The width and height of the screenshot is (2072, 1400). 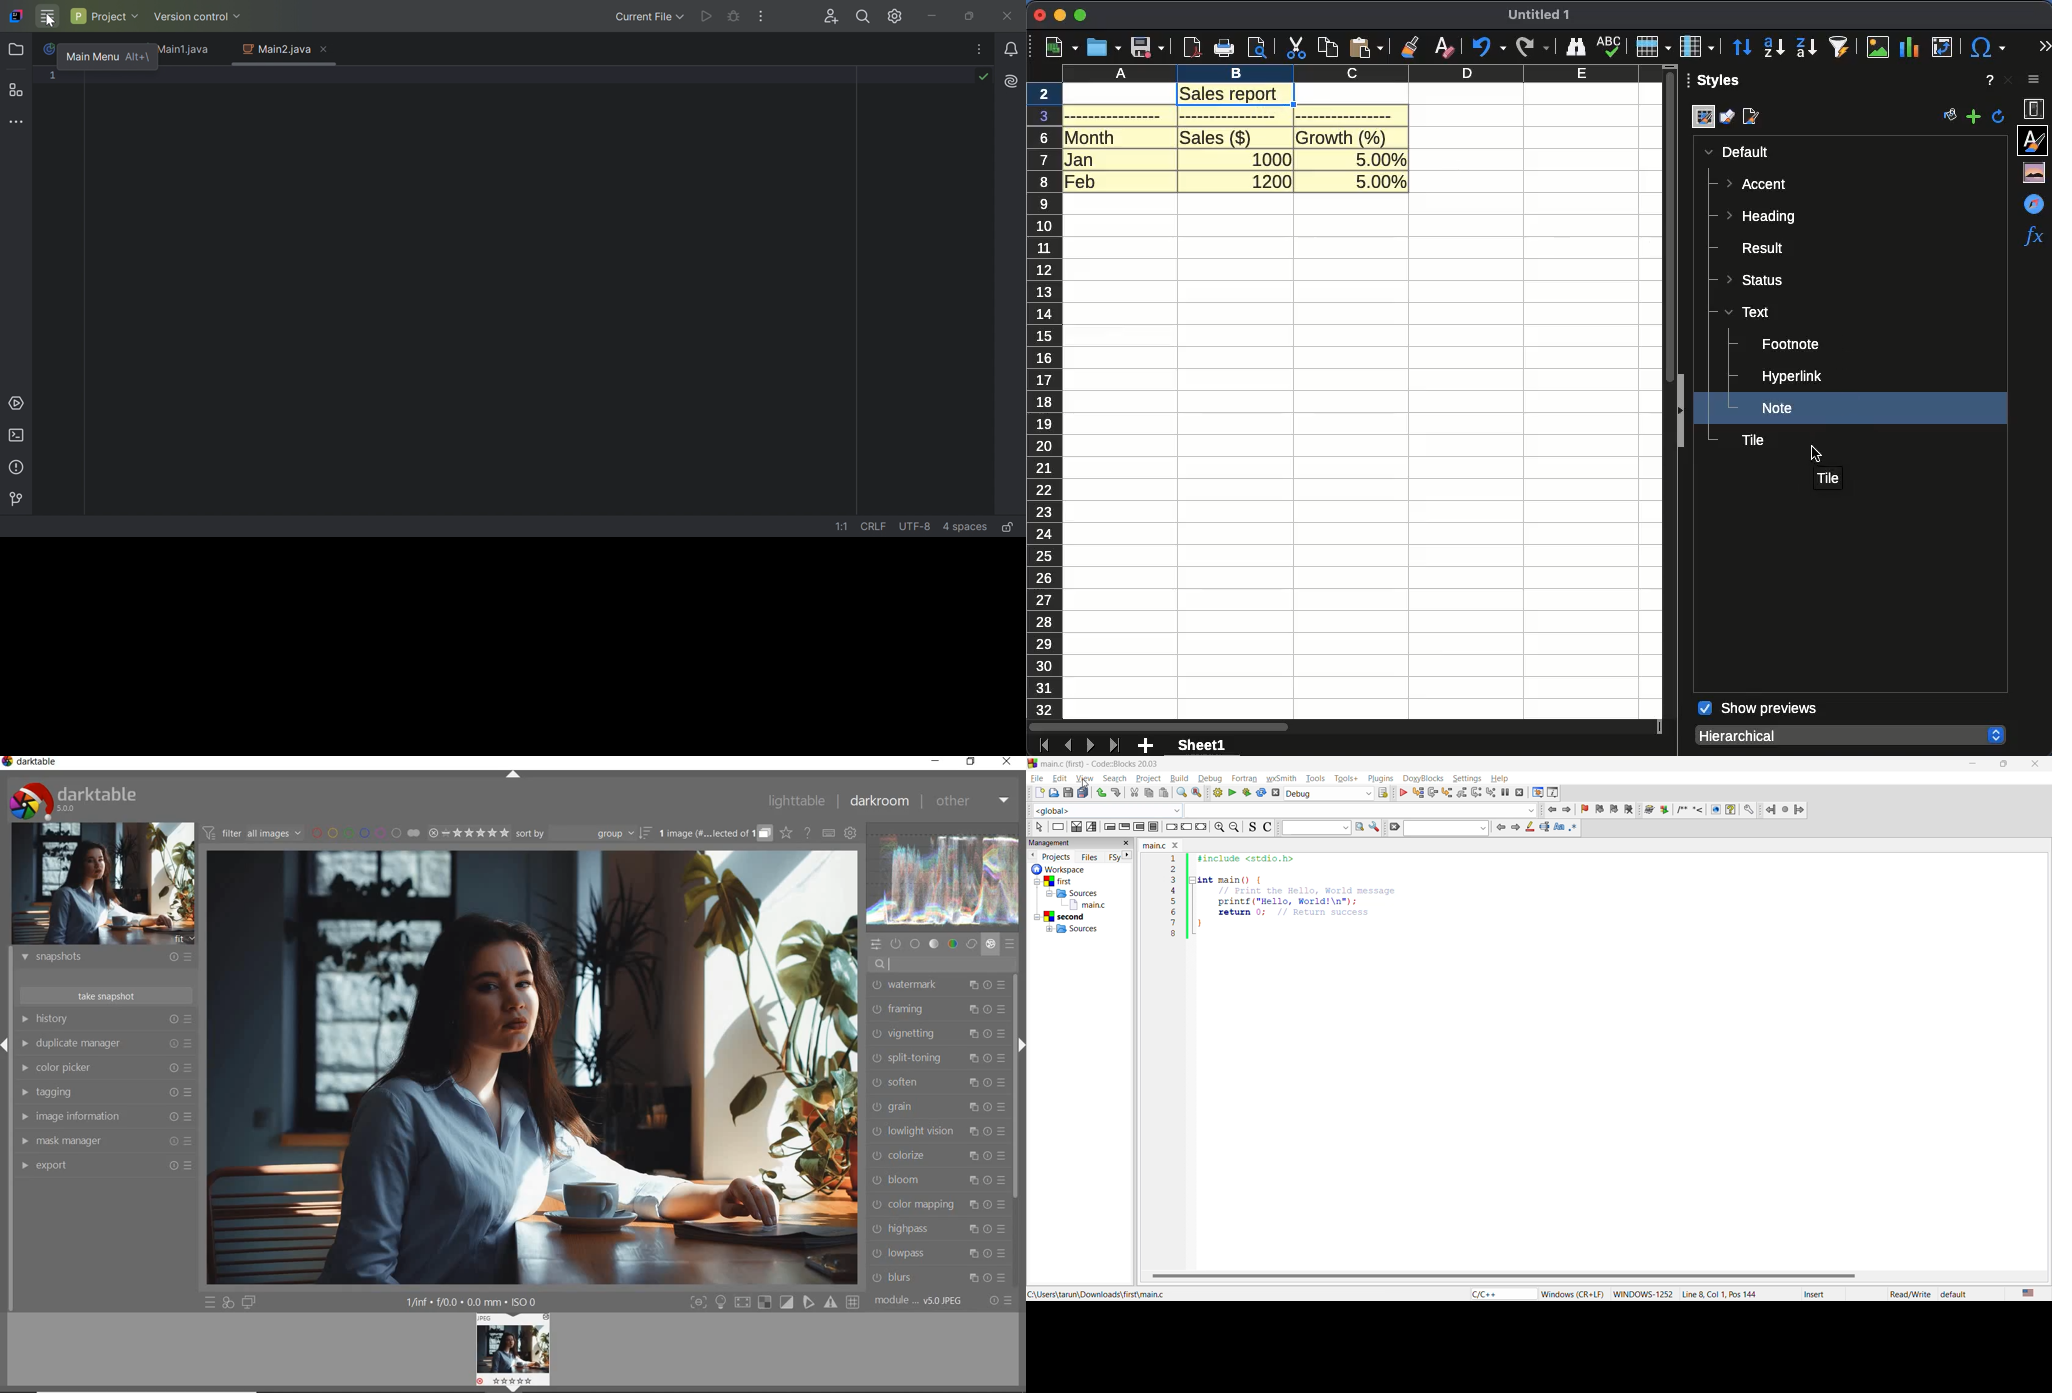 I want to click on chart, so click(x=1911, y=48).